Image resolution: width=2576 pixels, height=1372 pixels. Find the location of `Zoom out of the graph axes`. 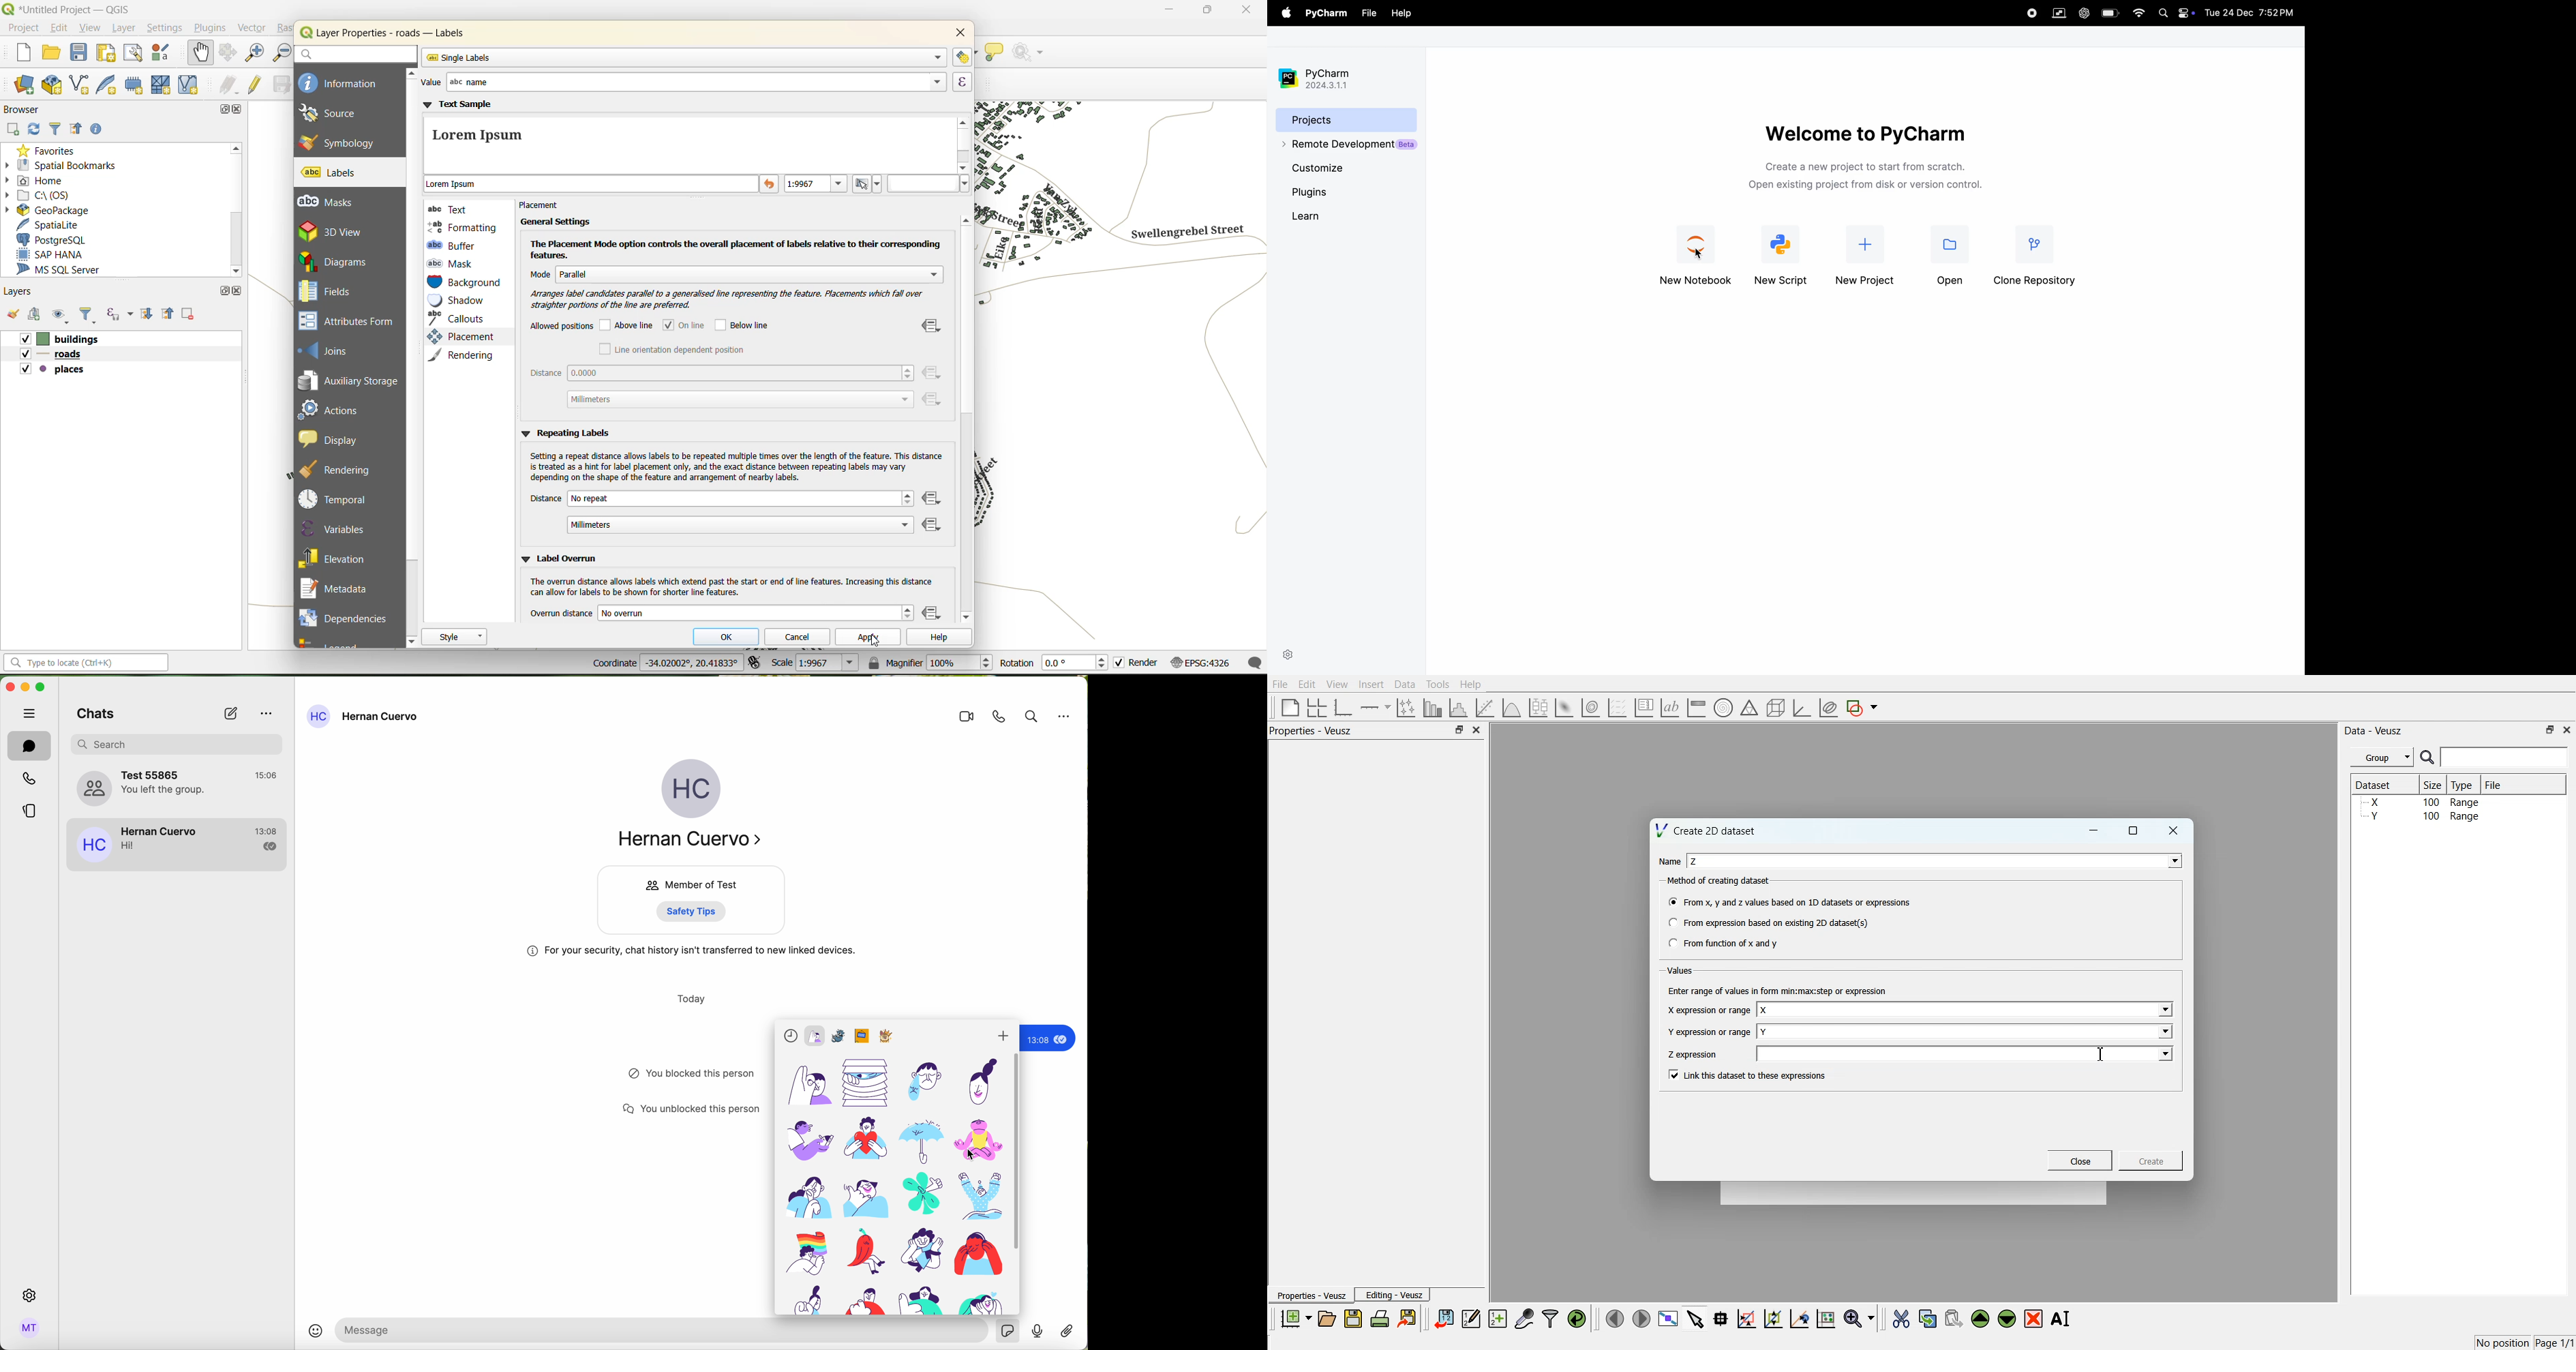

Zoom out of the graph axes is located at coordinates (1773, 1318).